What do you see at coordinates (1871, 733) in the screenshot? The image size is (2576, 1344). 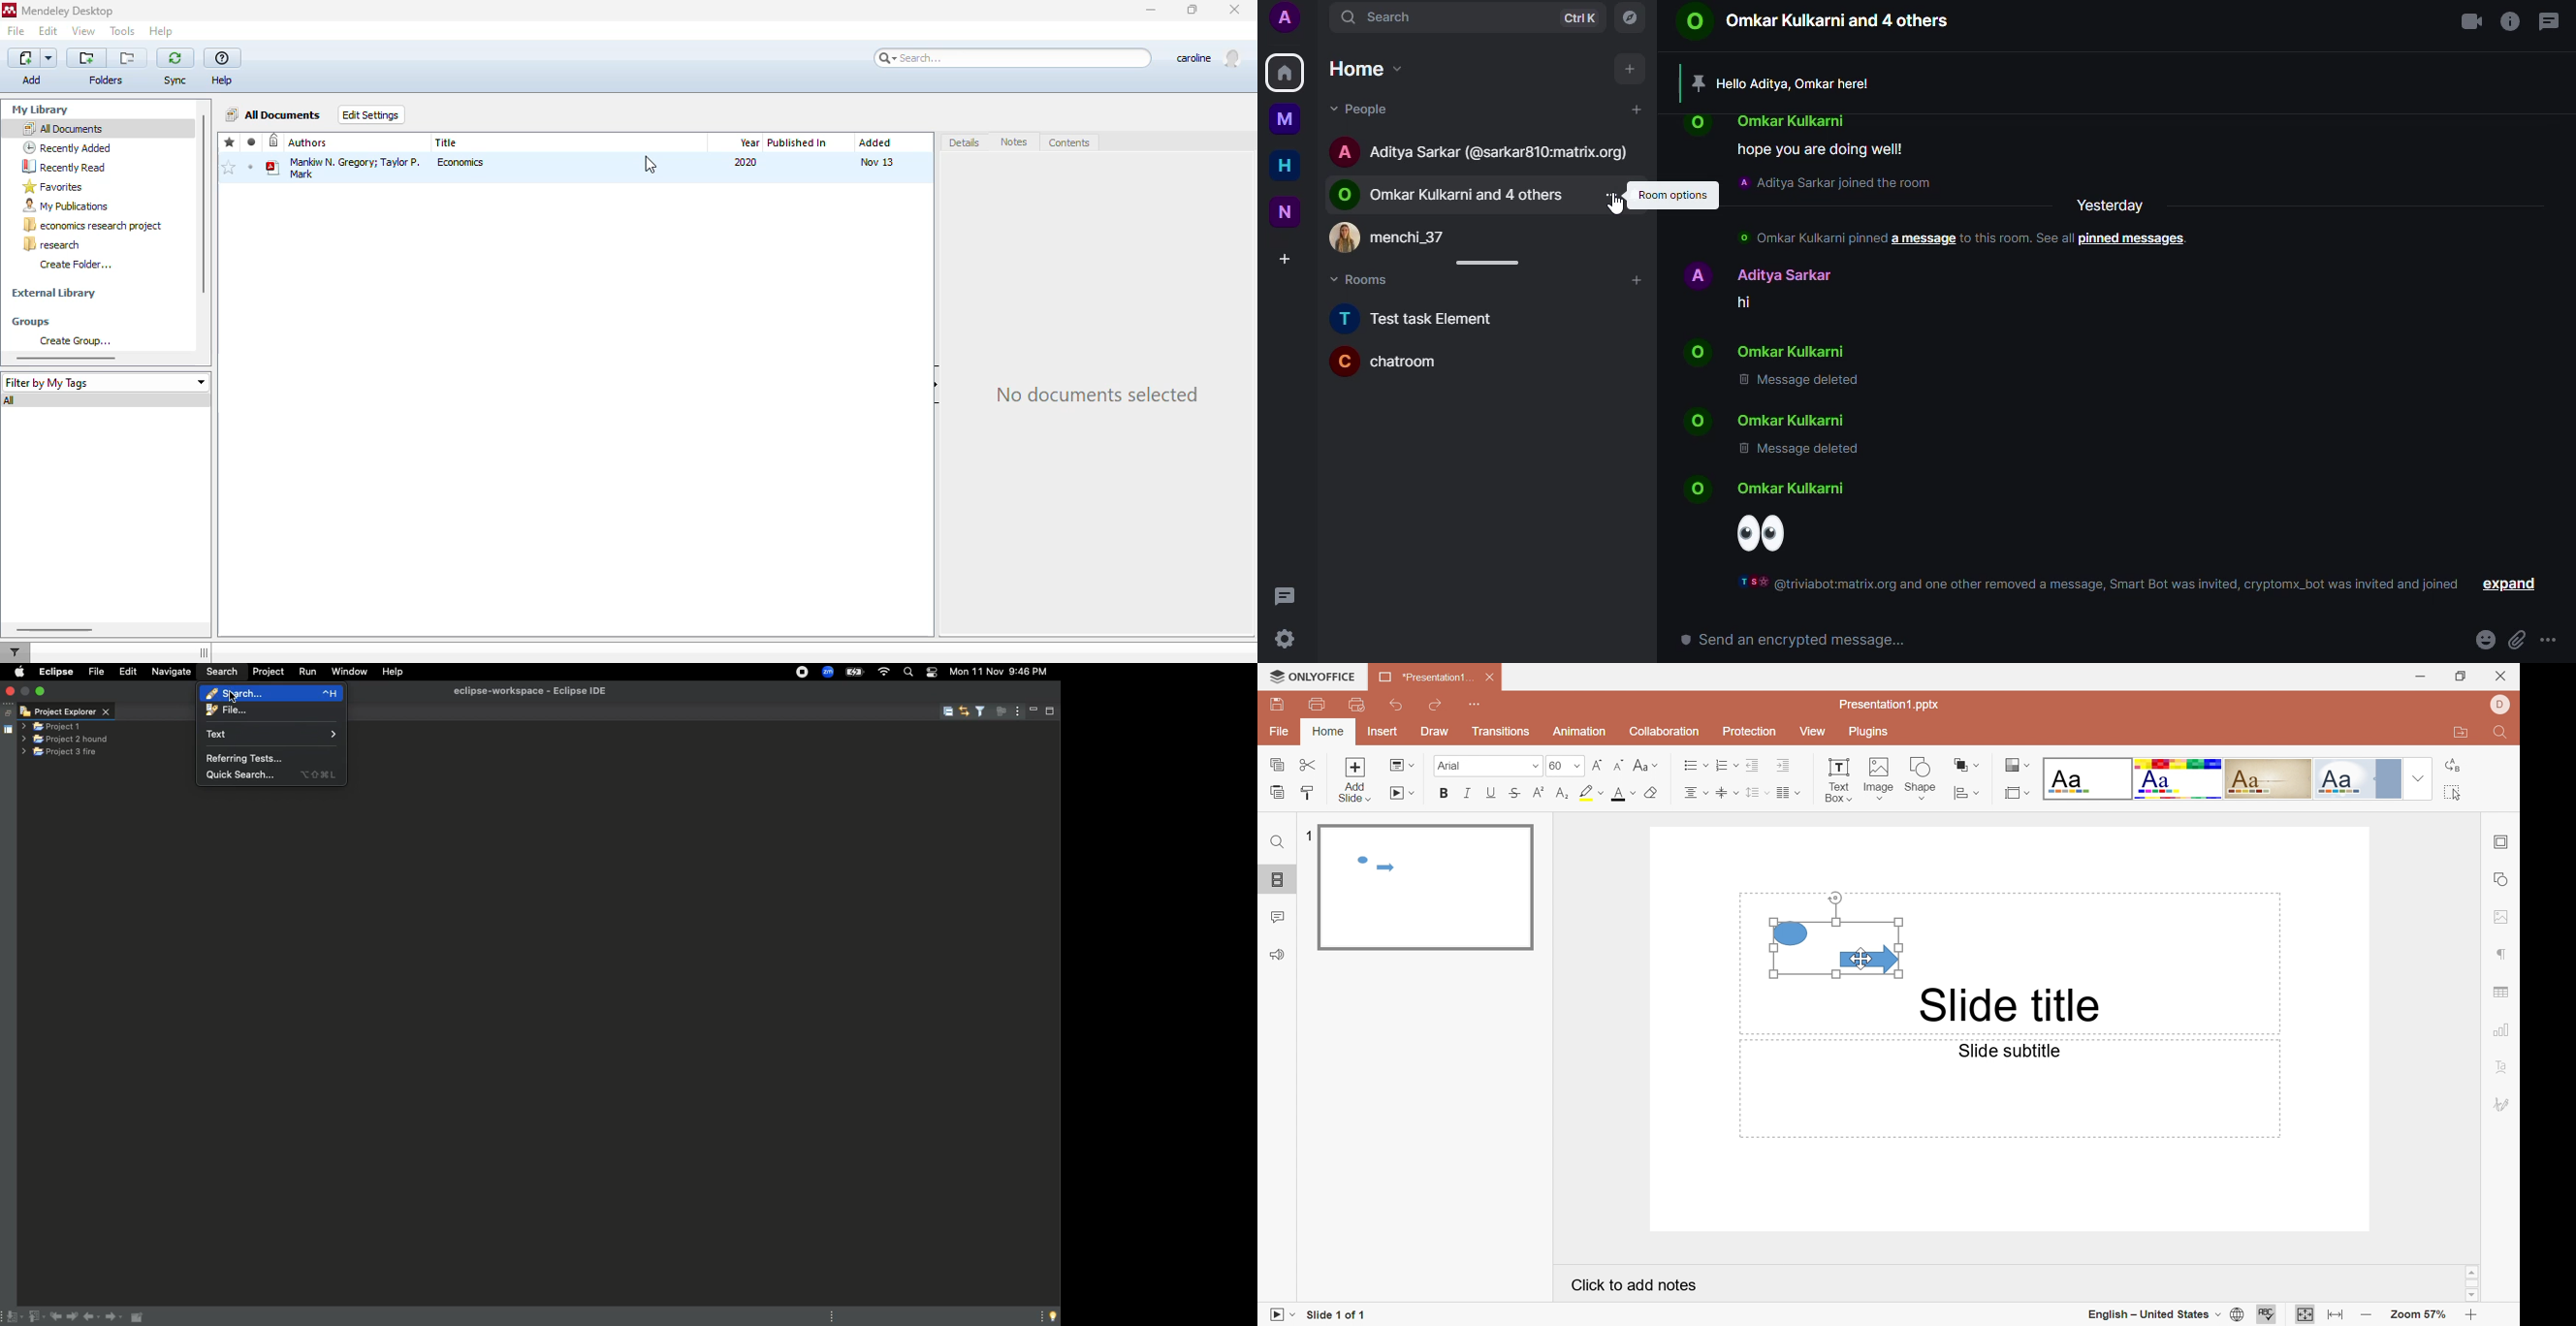 I see `Plugins` at bounding box center [1871, 733].